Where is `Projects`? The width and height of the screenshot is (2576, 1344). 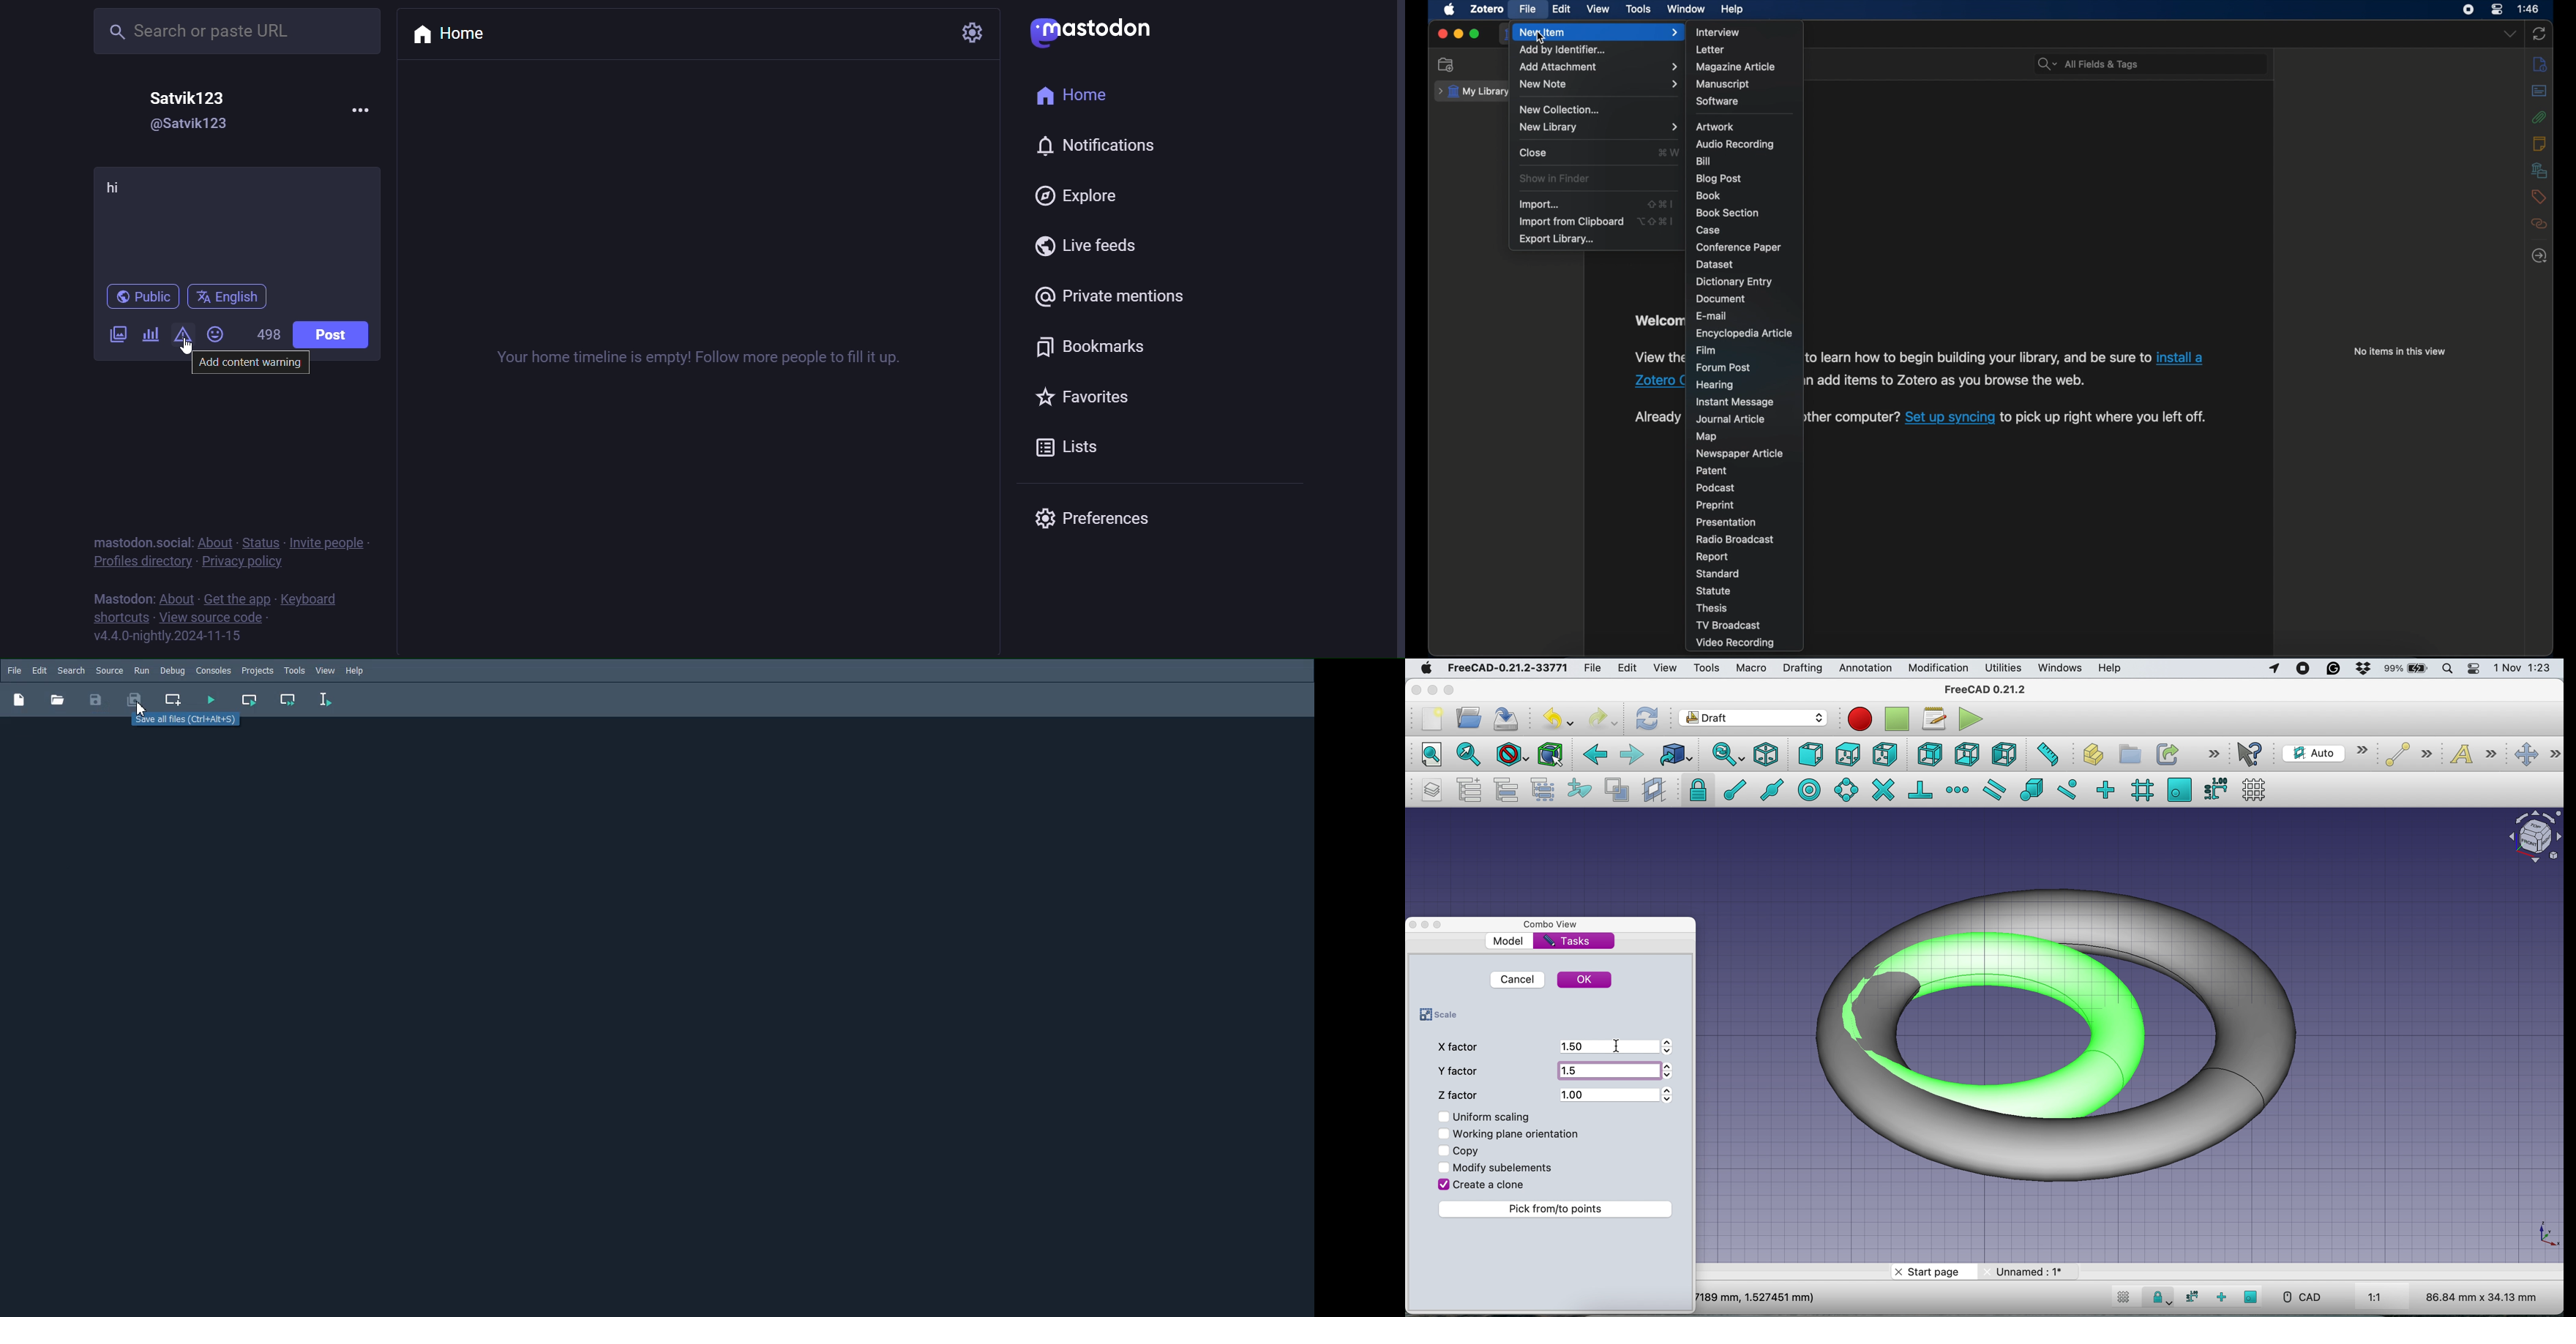
Projects is located at coordinates (257, 671).